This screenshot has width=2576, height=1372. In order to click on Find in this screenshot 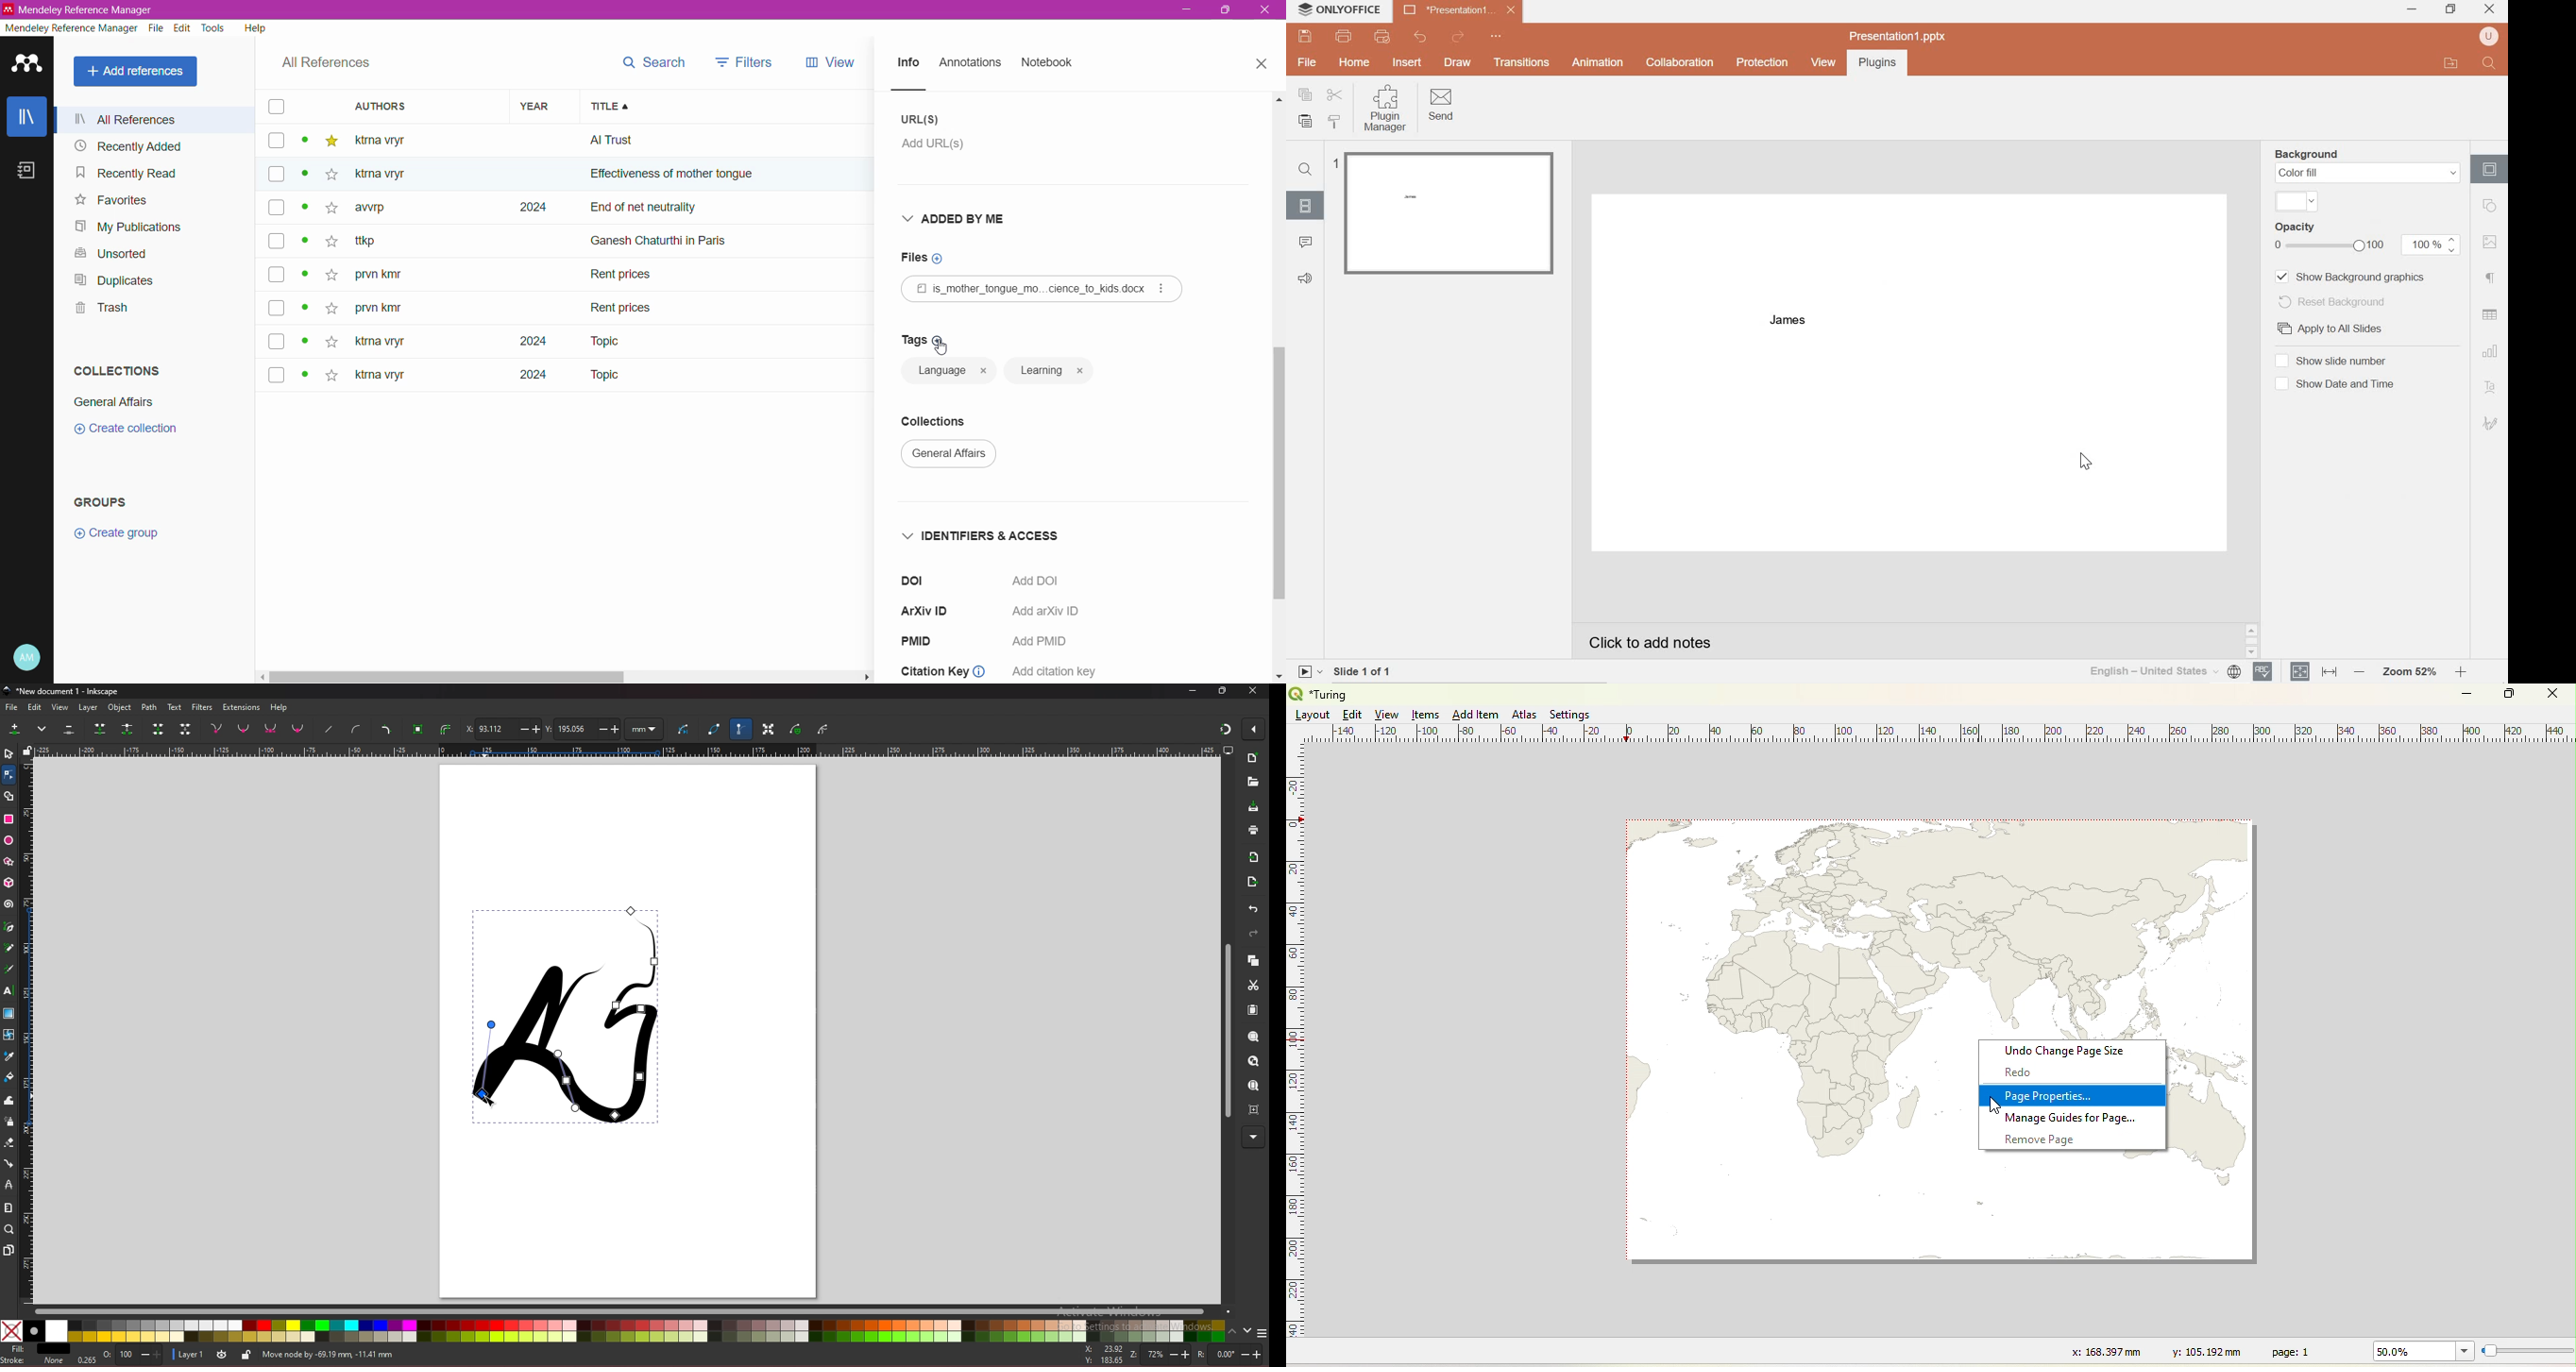, I will do `click(2490, 62)`.